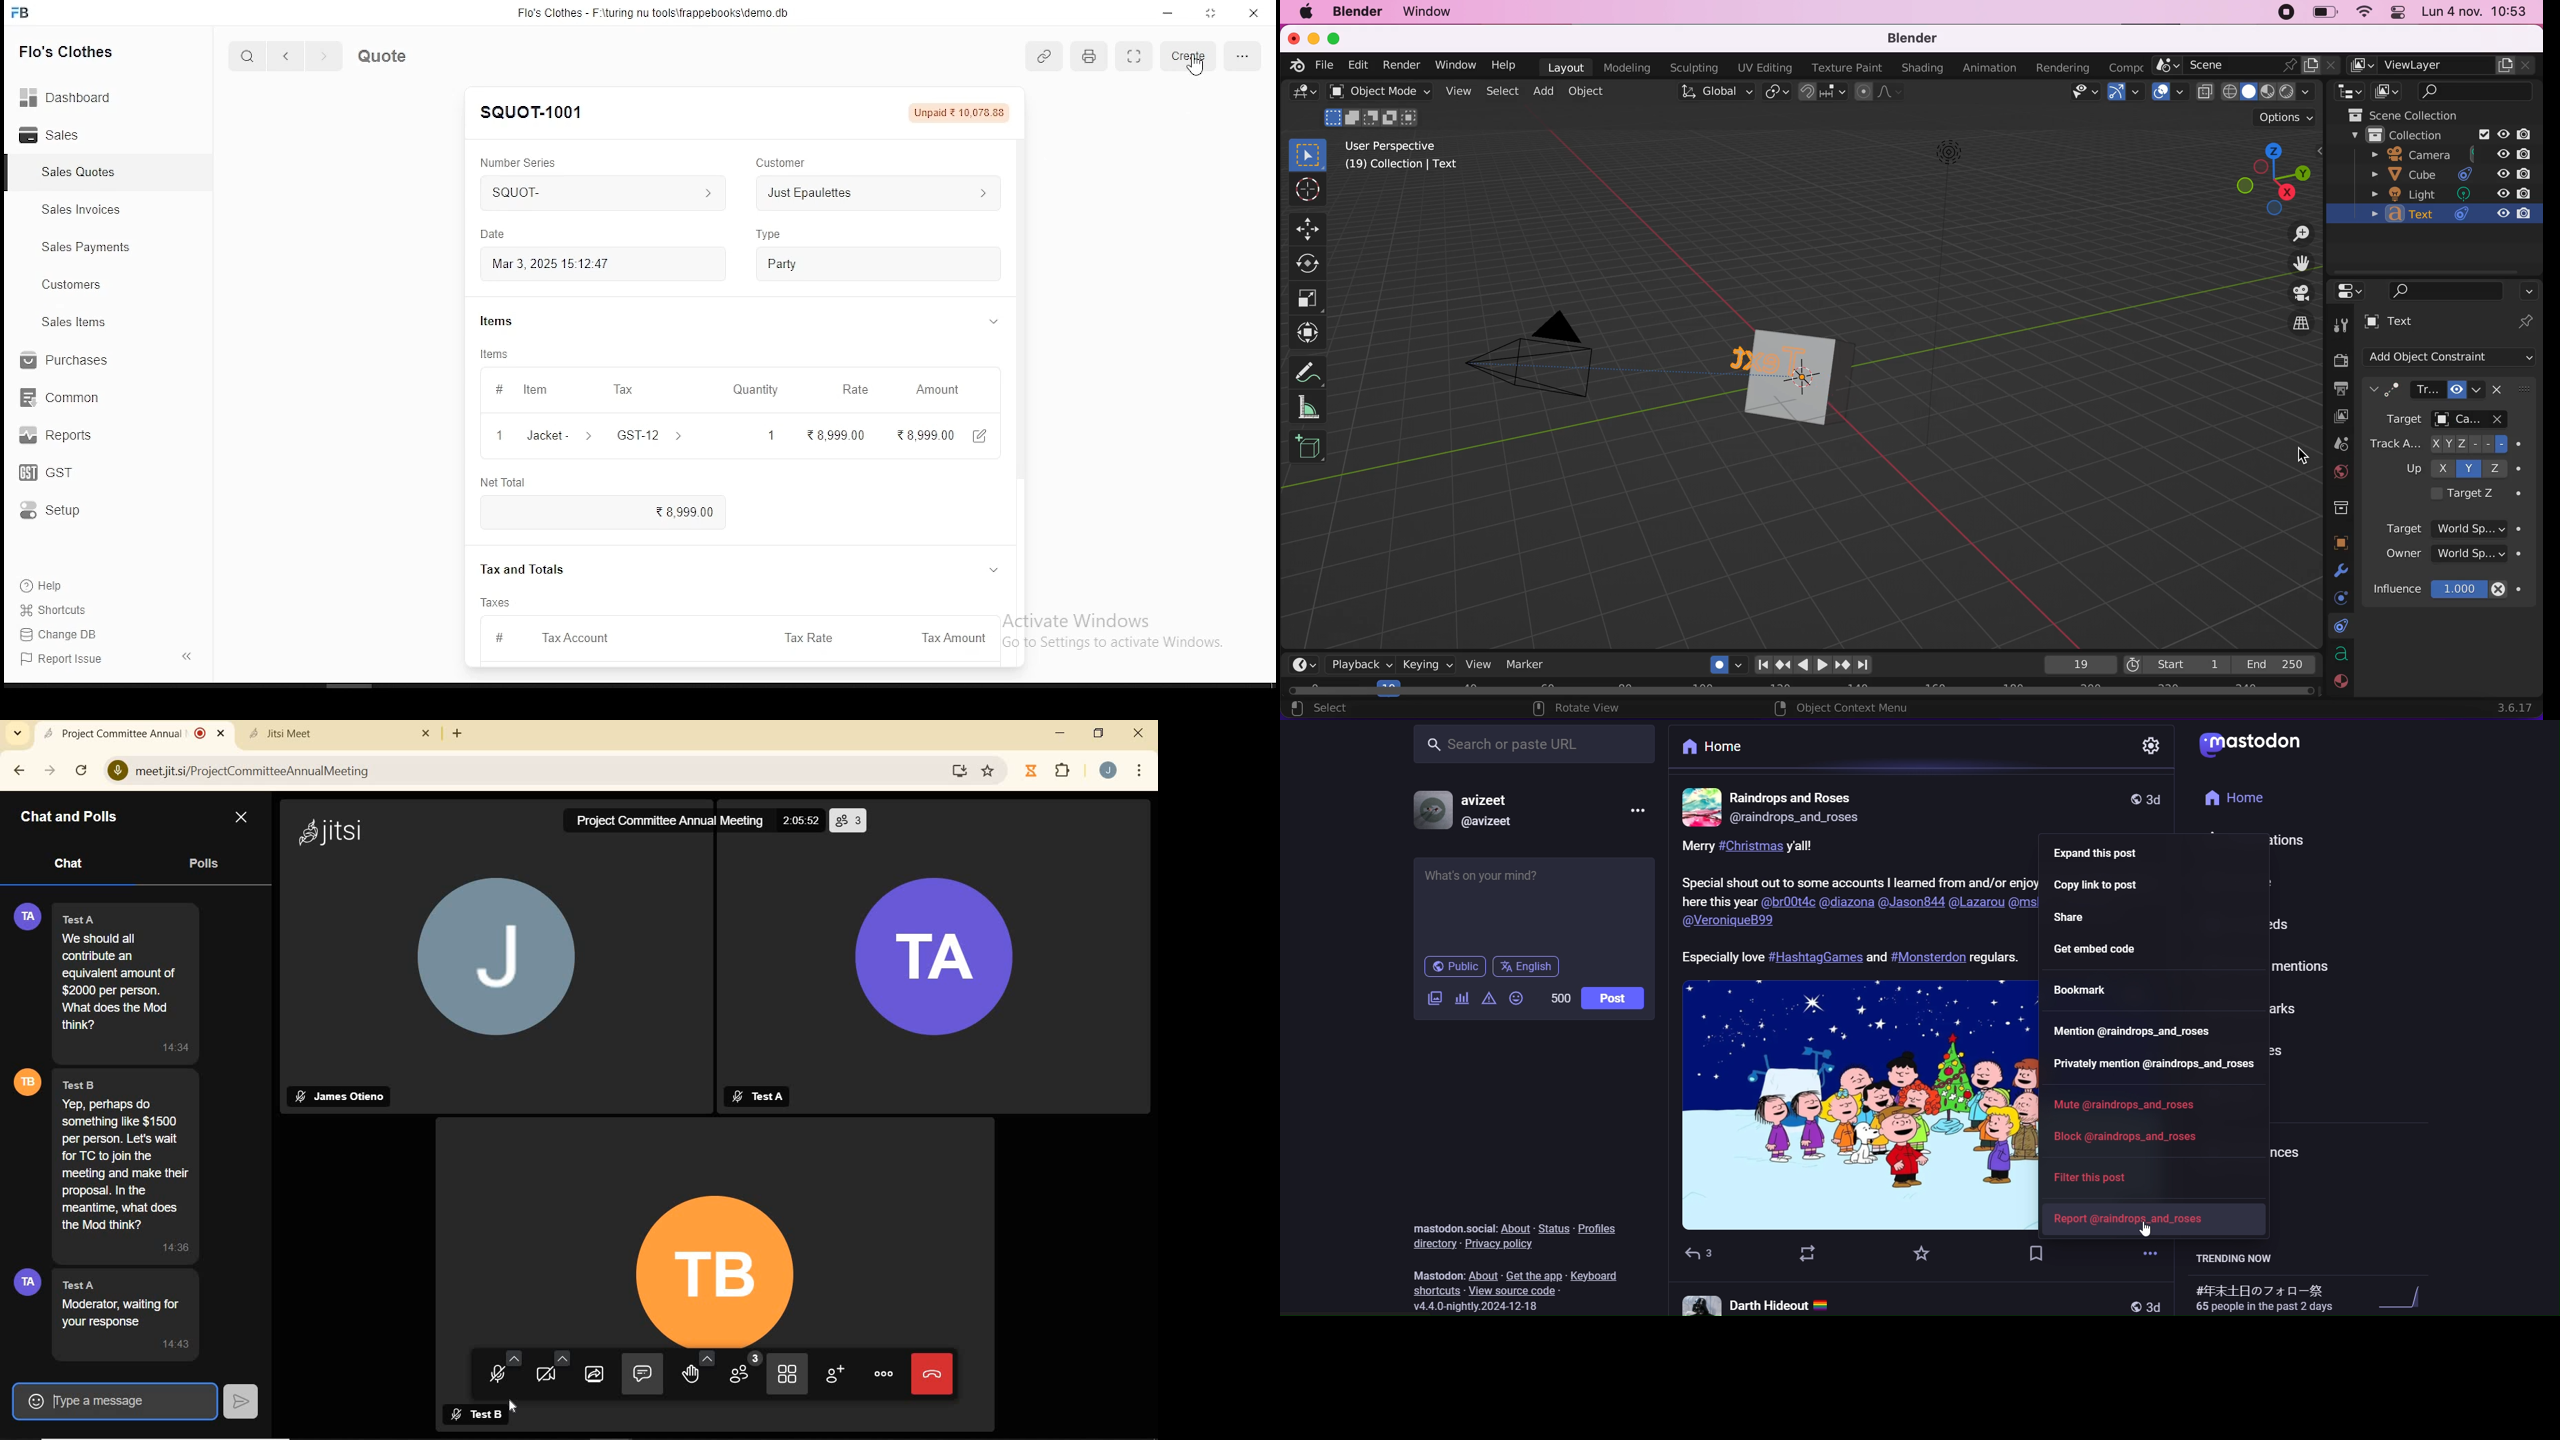 Image resolution: width=2576 pixels, height=1456 pixels. Describe the element at coordinates (182, 654) in the screenshot. I see `expand` at that location.